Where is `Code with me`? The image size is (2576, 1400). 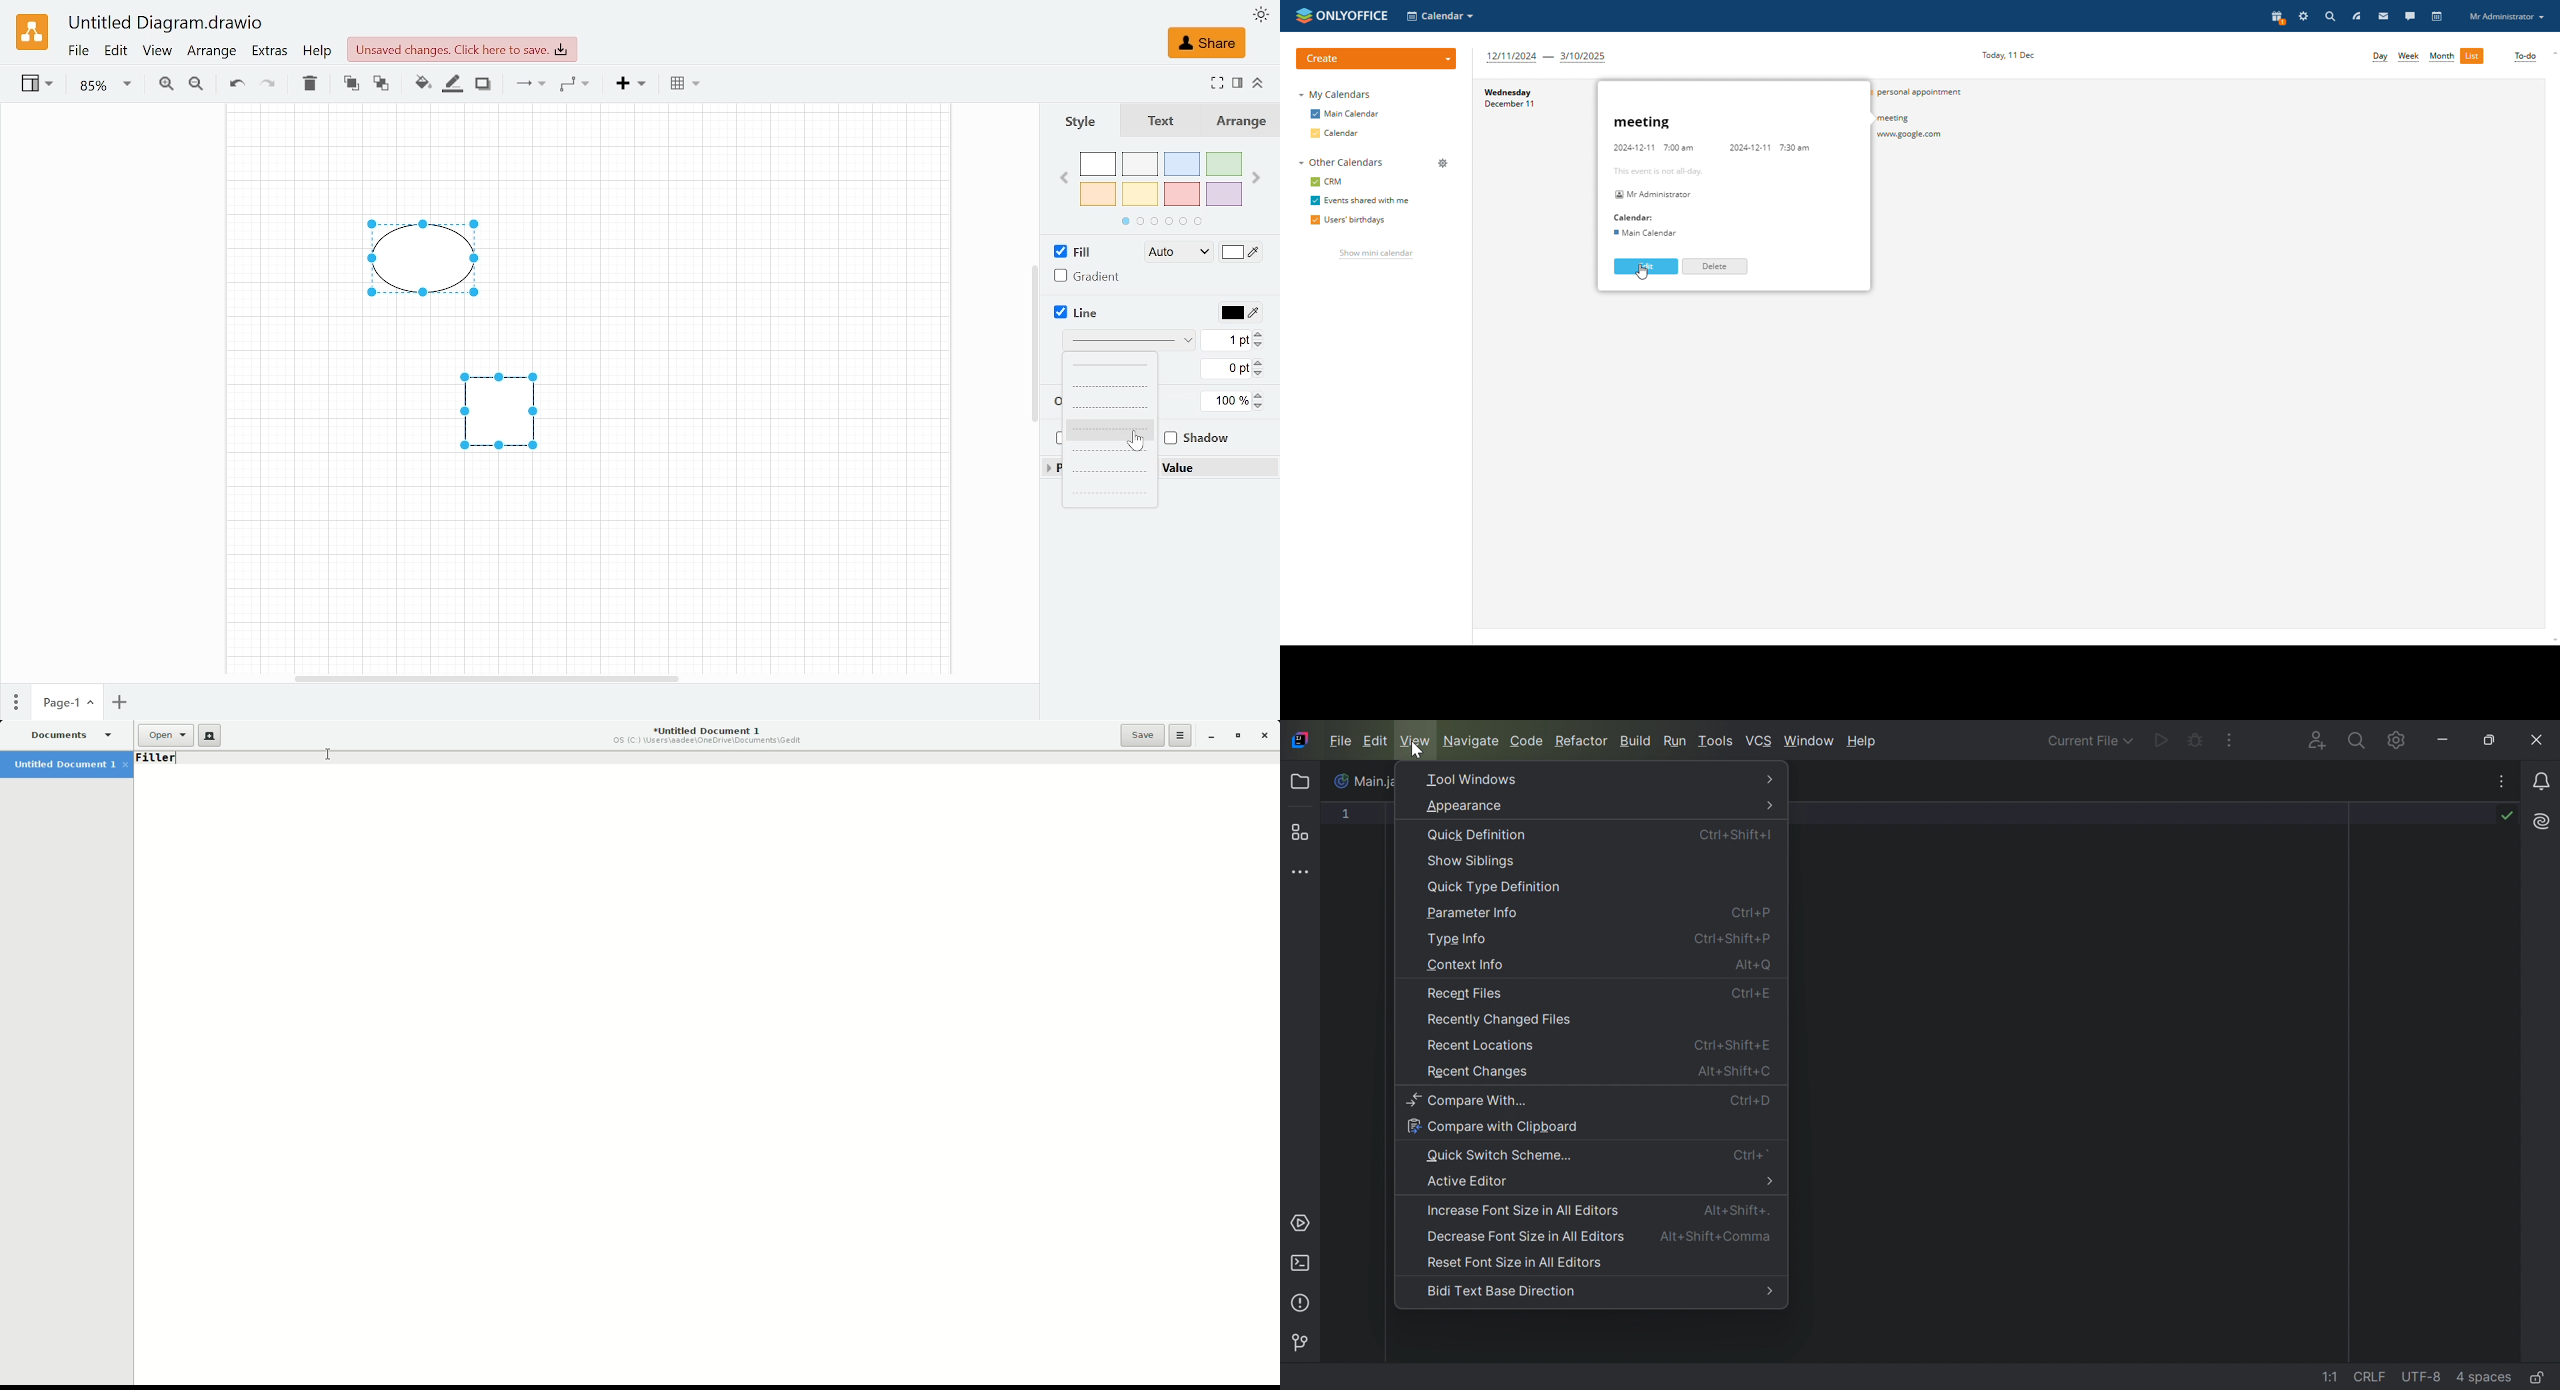 Code with me is located at coordinates (2315, 741).